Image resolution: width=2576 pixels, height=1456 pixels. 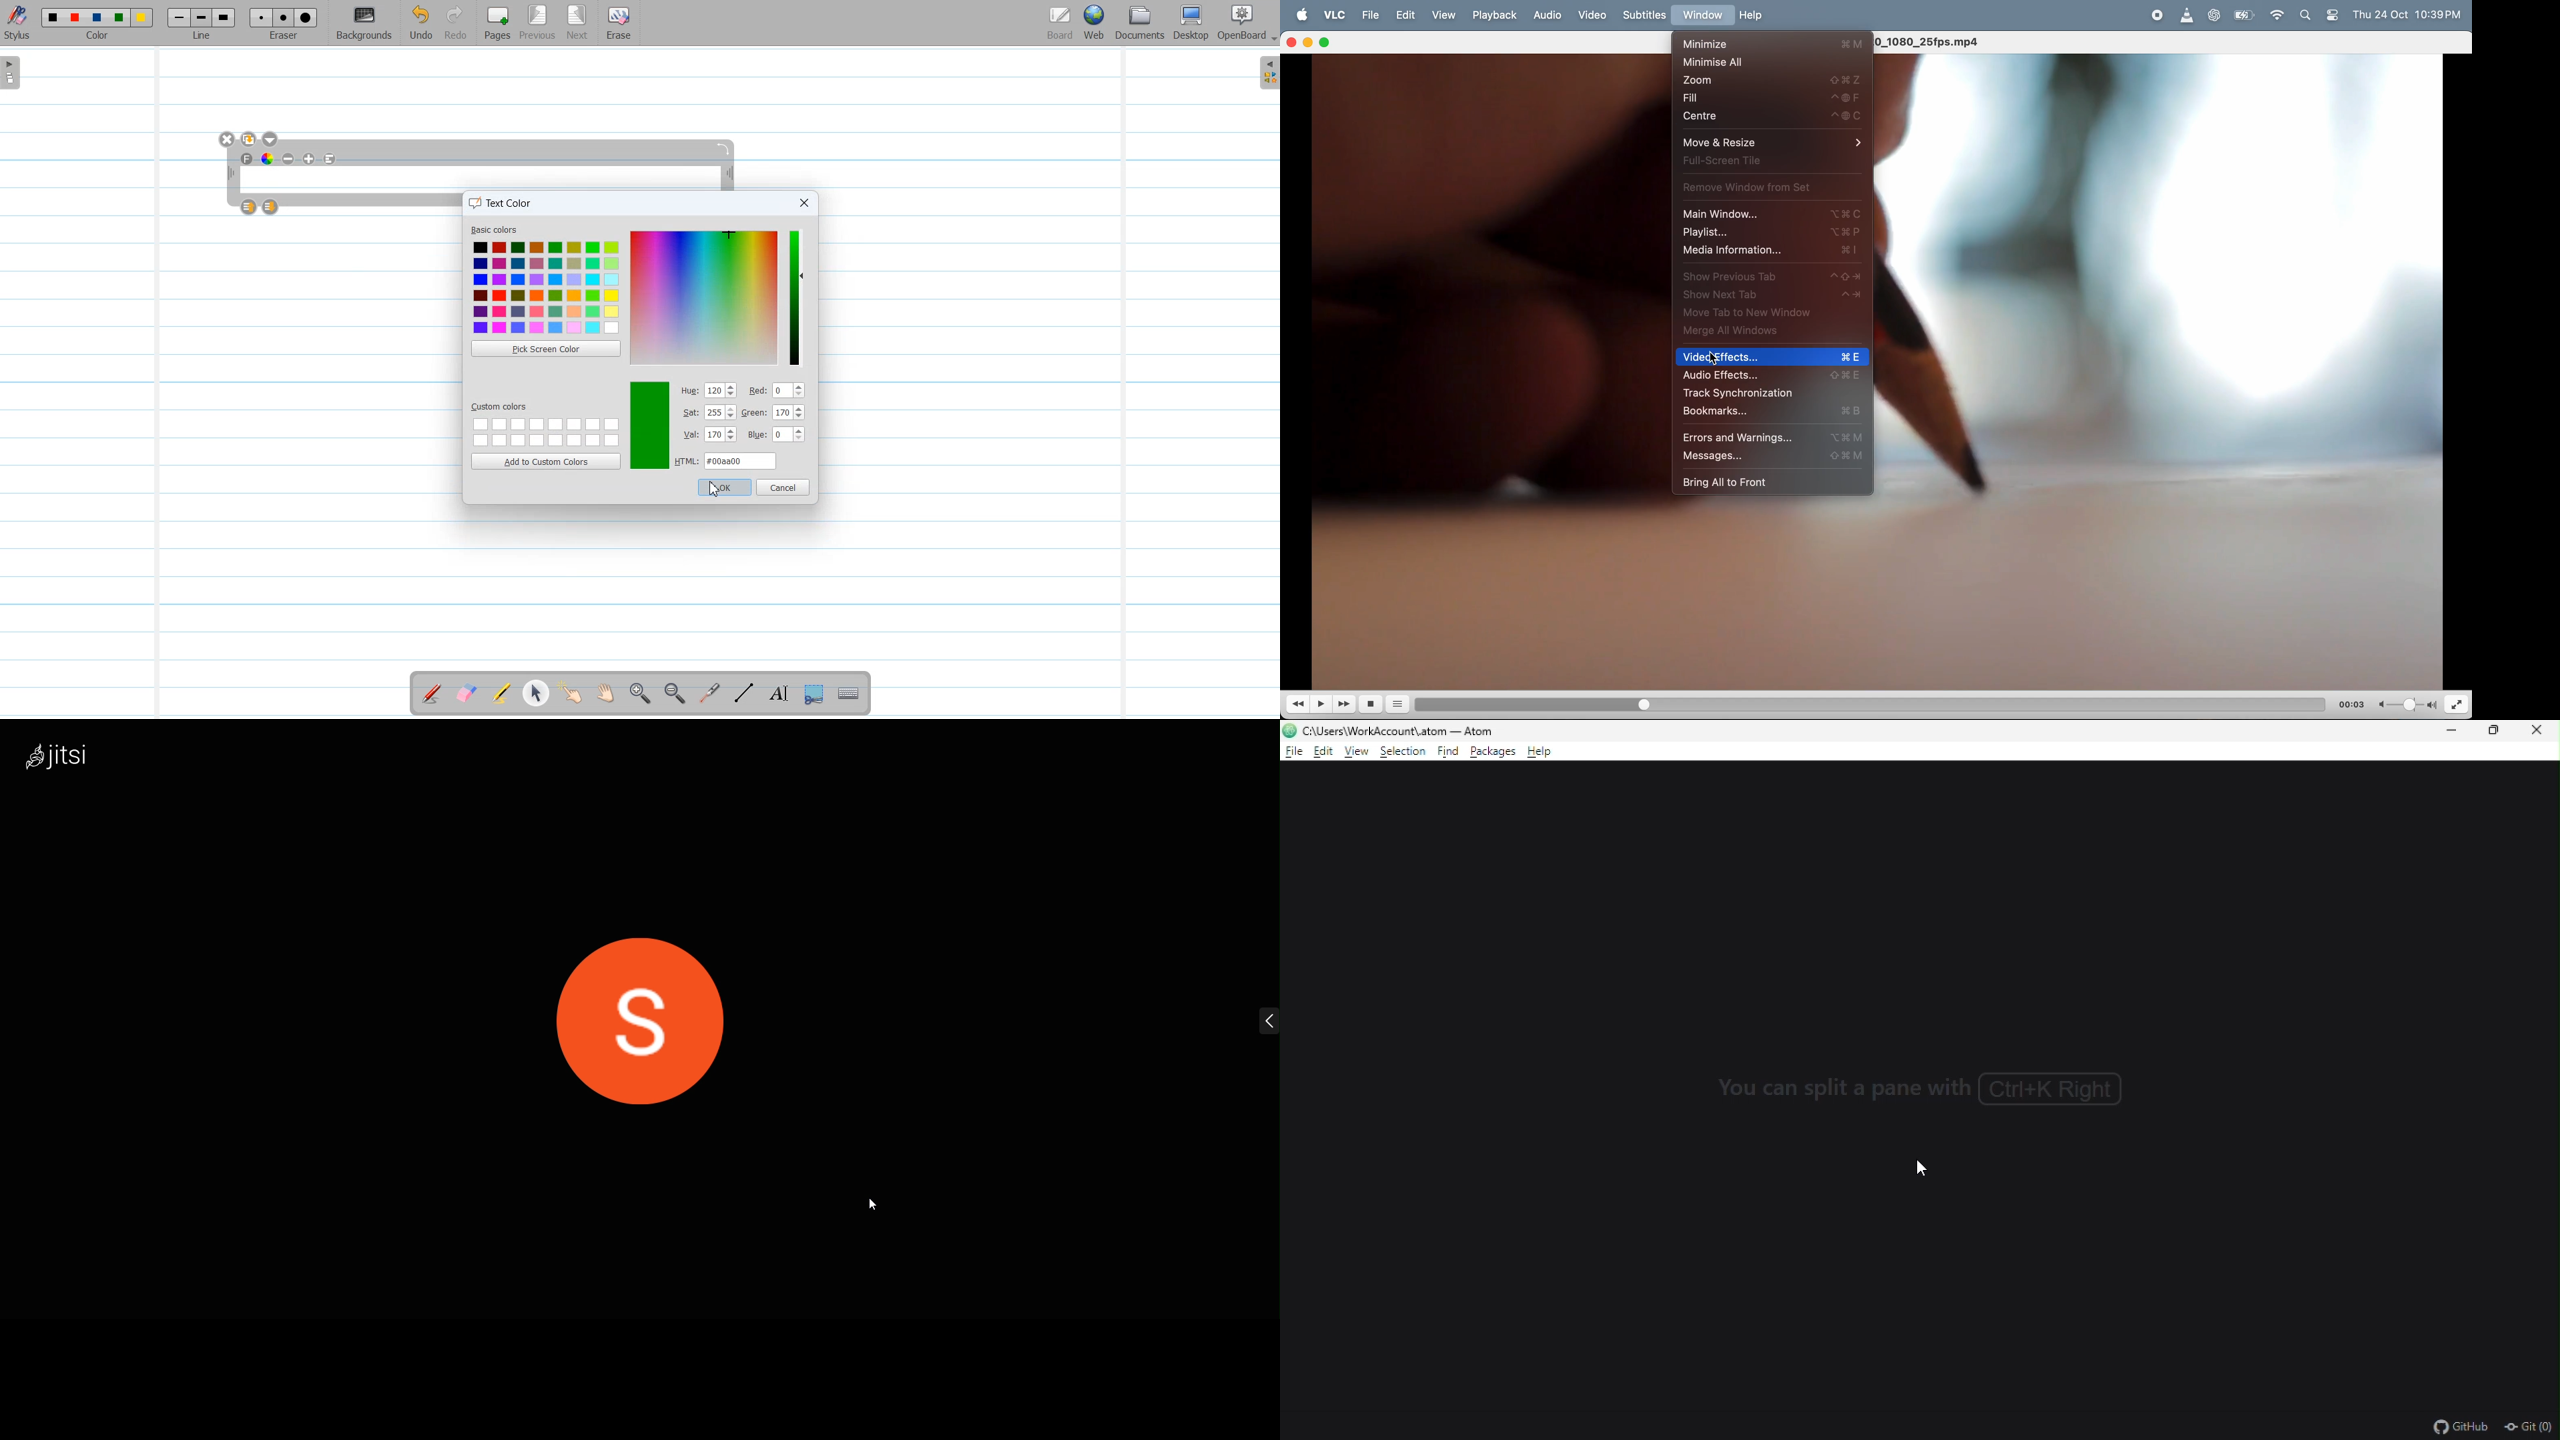 What do you see at coordinates (1764, 163) in the screenshot?
I see `full screen` at bounding box center [1764, 163].